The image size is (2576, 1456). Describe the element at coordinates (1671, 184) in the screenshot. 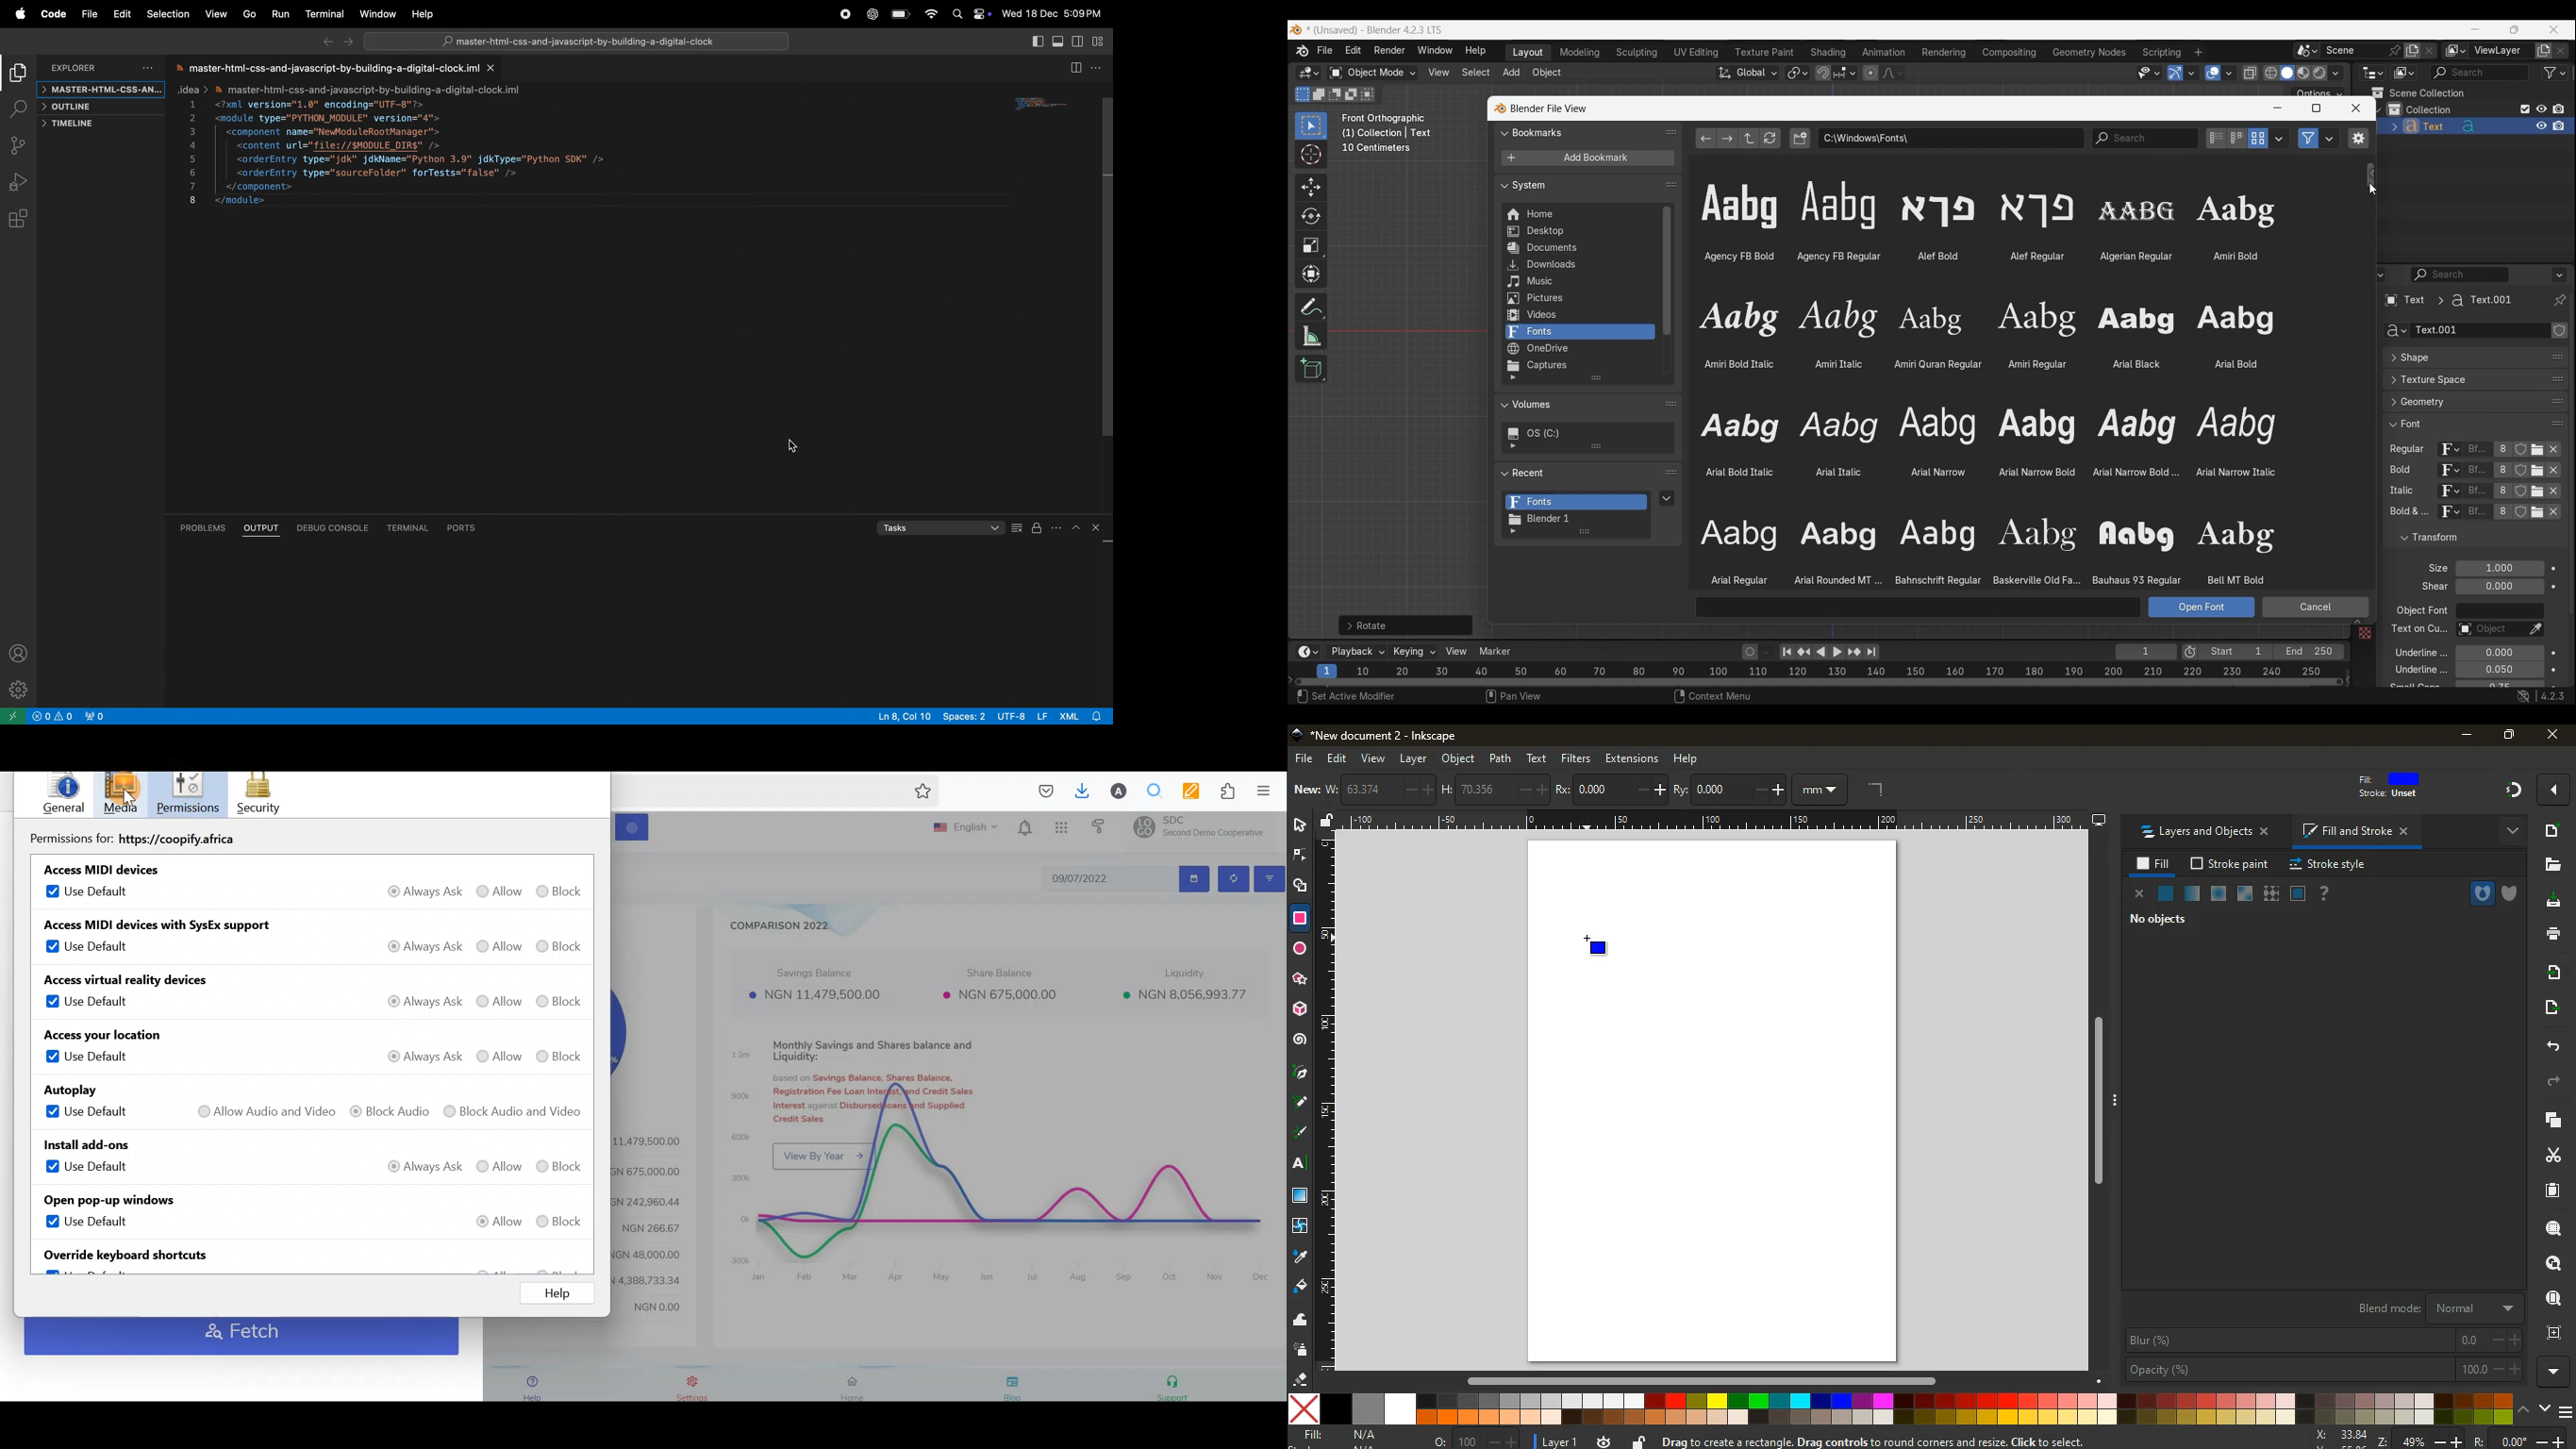

I see `Change order in list` at that location.